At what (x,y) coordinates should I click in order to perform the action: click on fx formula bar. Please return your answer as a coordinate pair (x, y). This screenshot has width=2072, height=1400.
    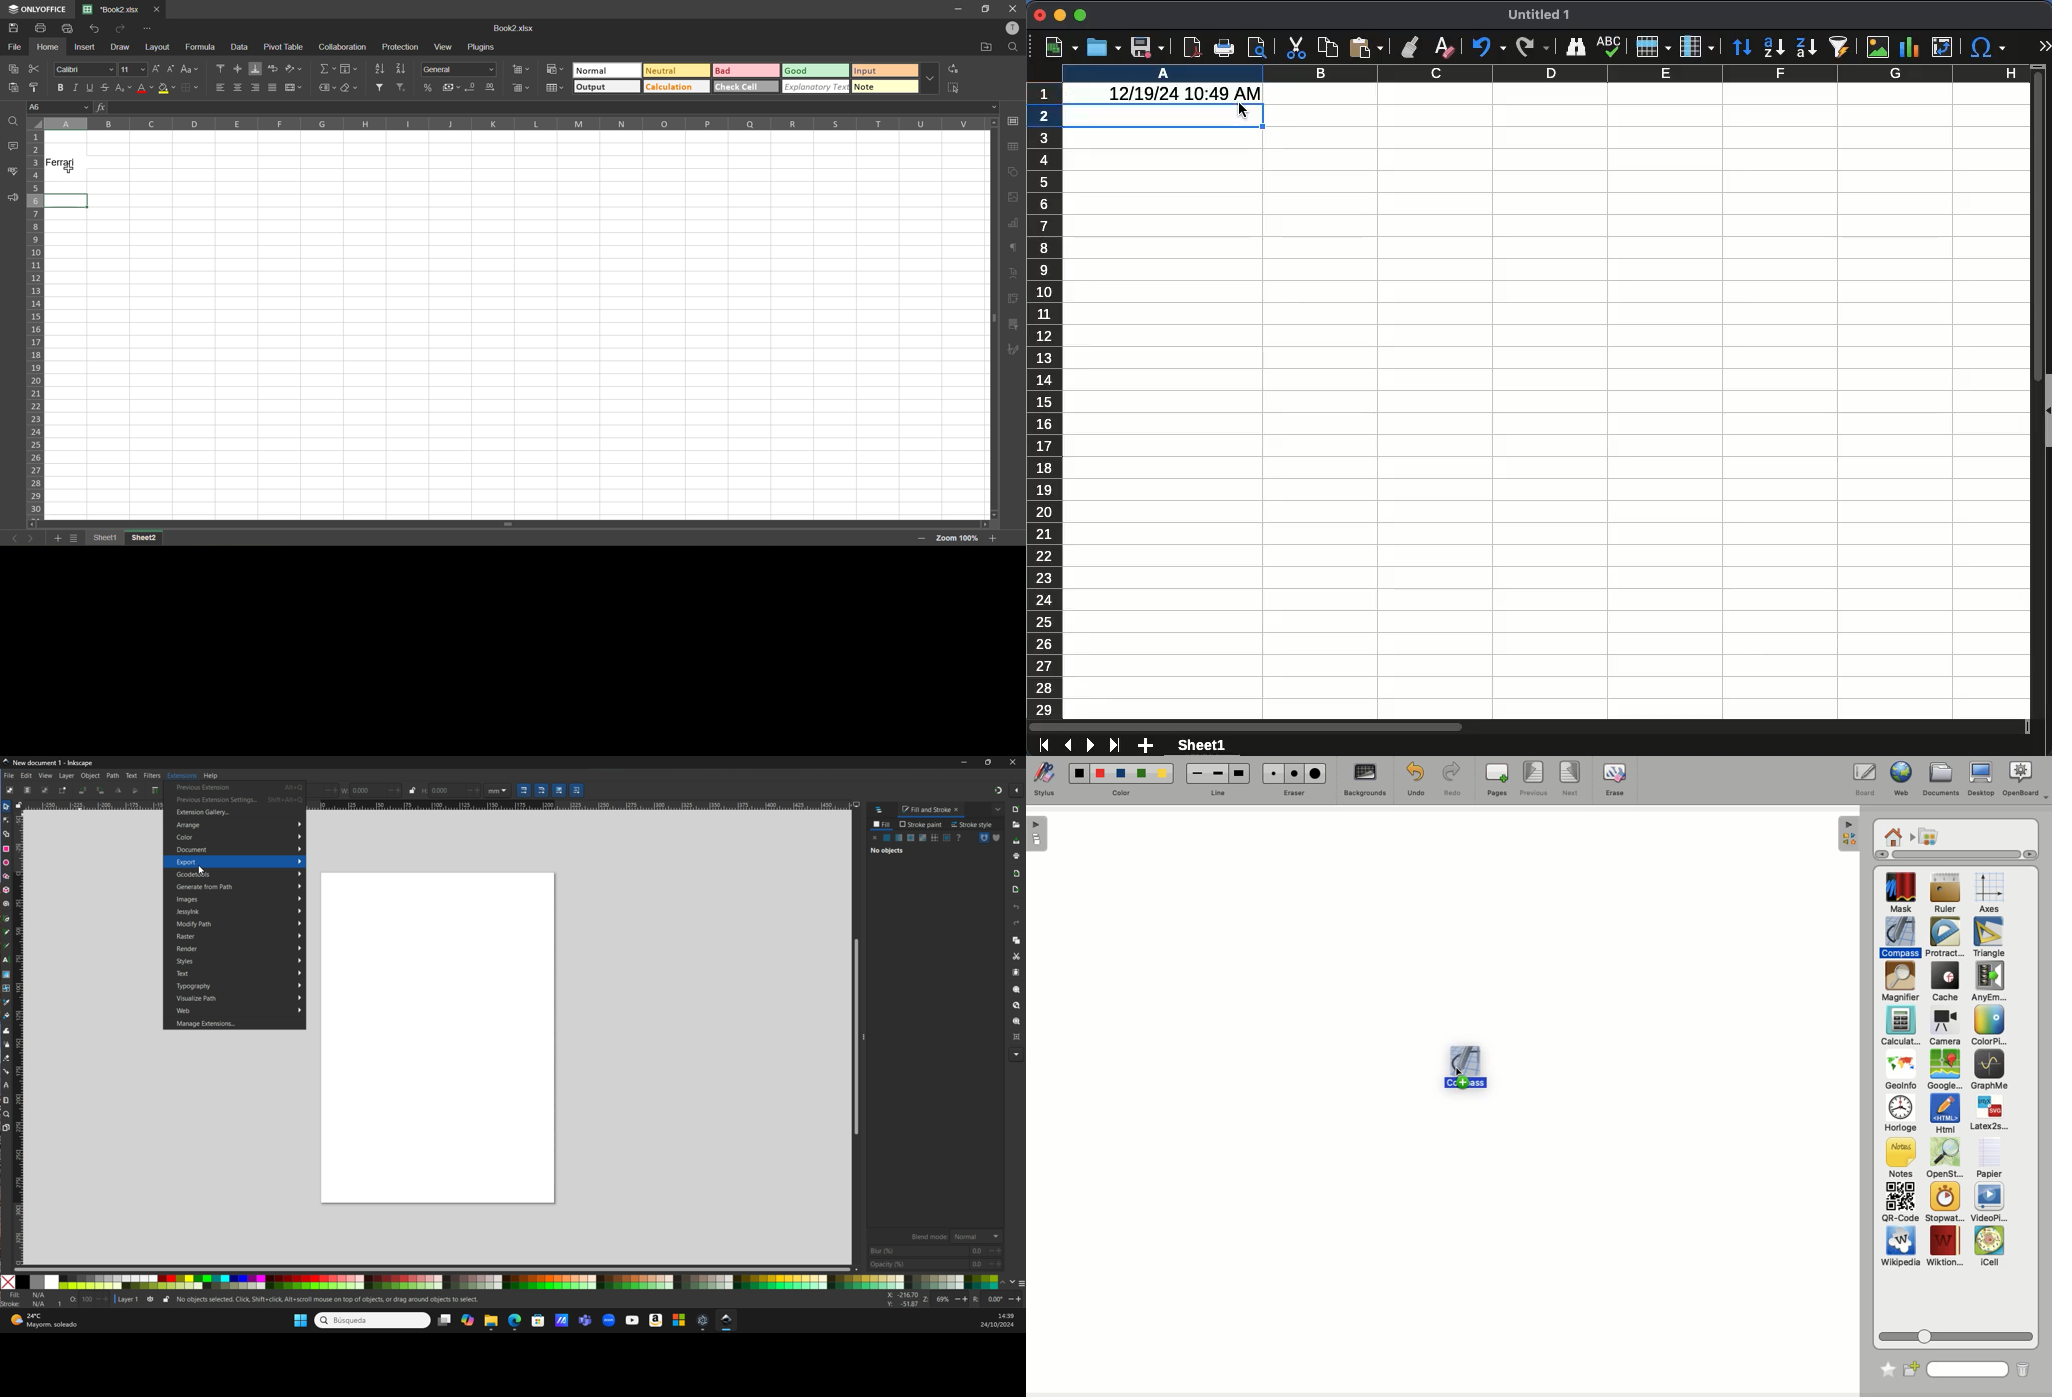
    Looking at the image, I should click on (543, 107).